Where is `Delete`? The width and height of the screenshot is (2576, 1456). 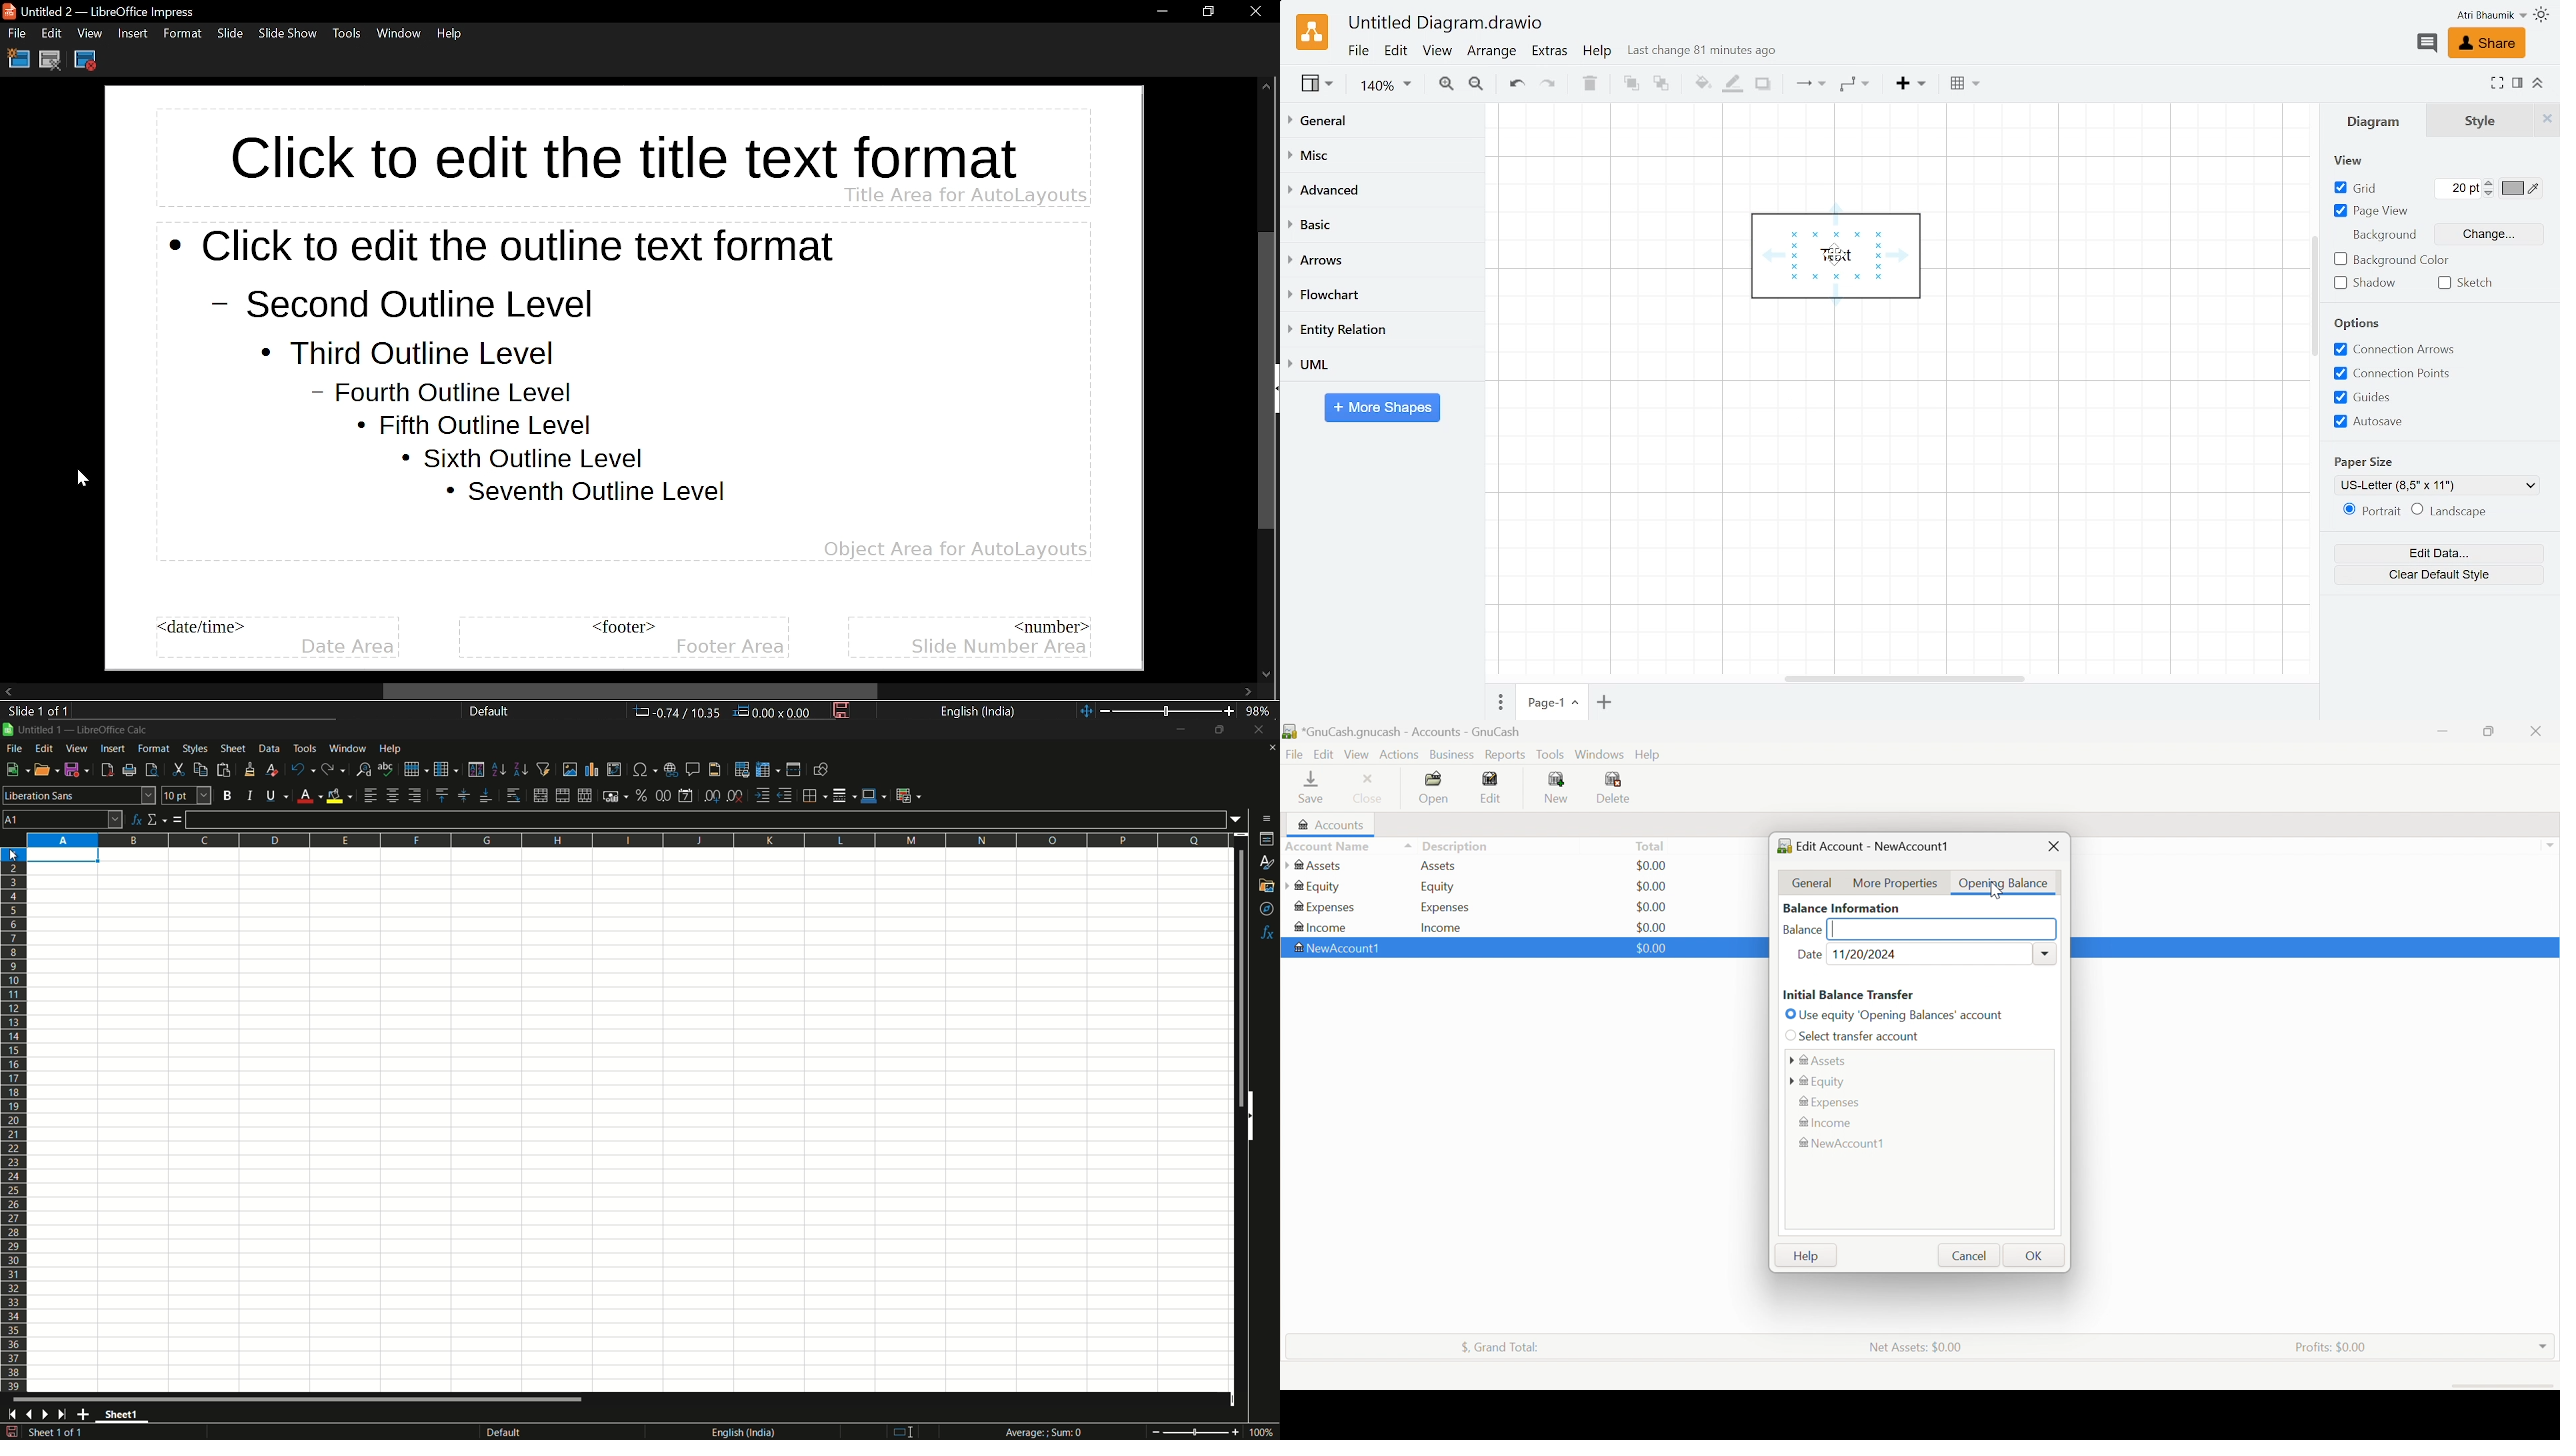 Delete is located at coordinates (1623, 787).